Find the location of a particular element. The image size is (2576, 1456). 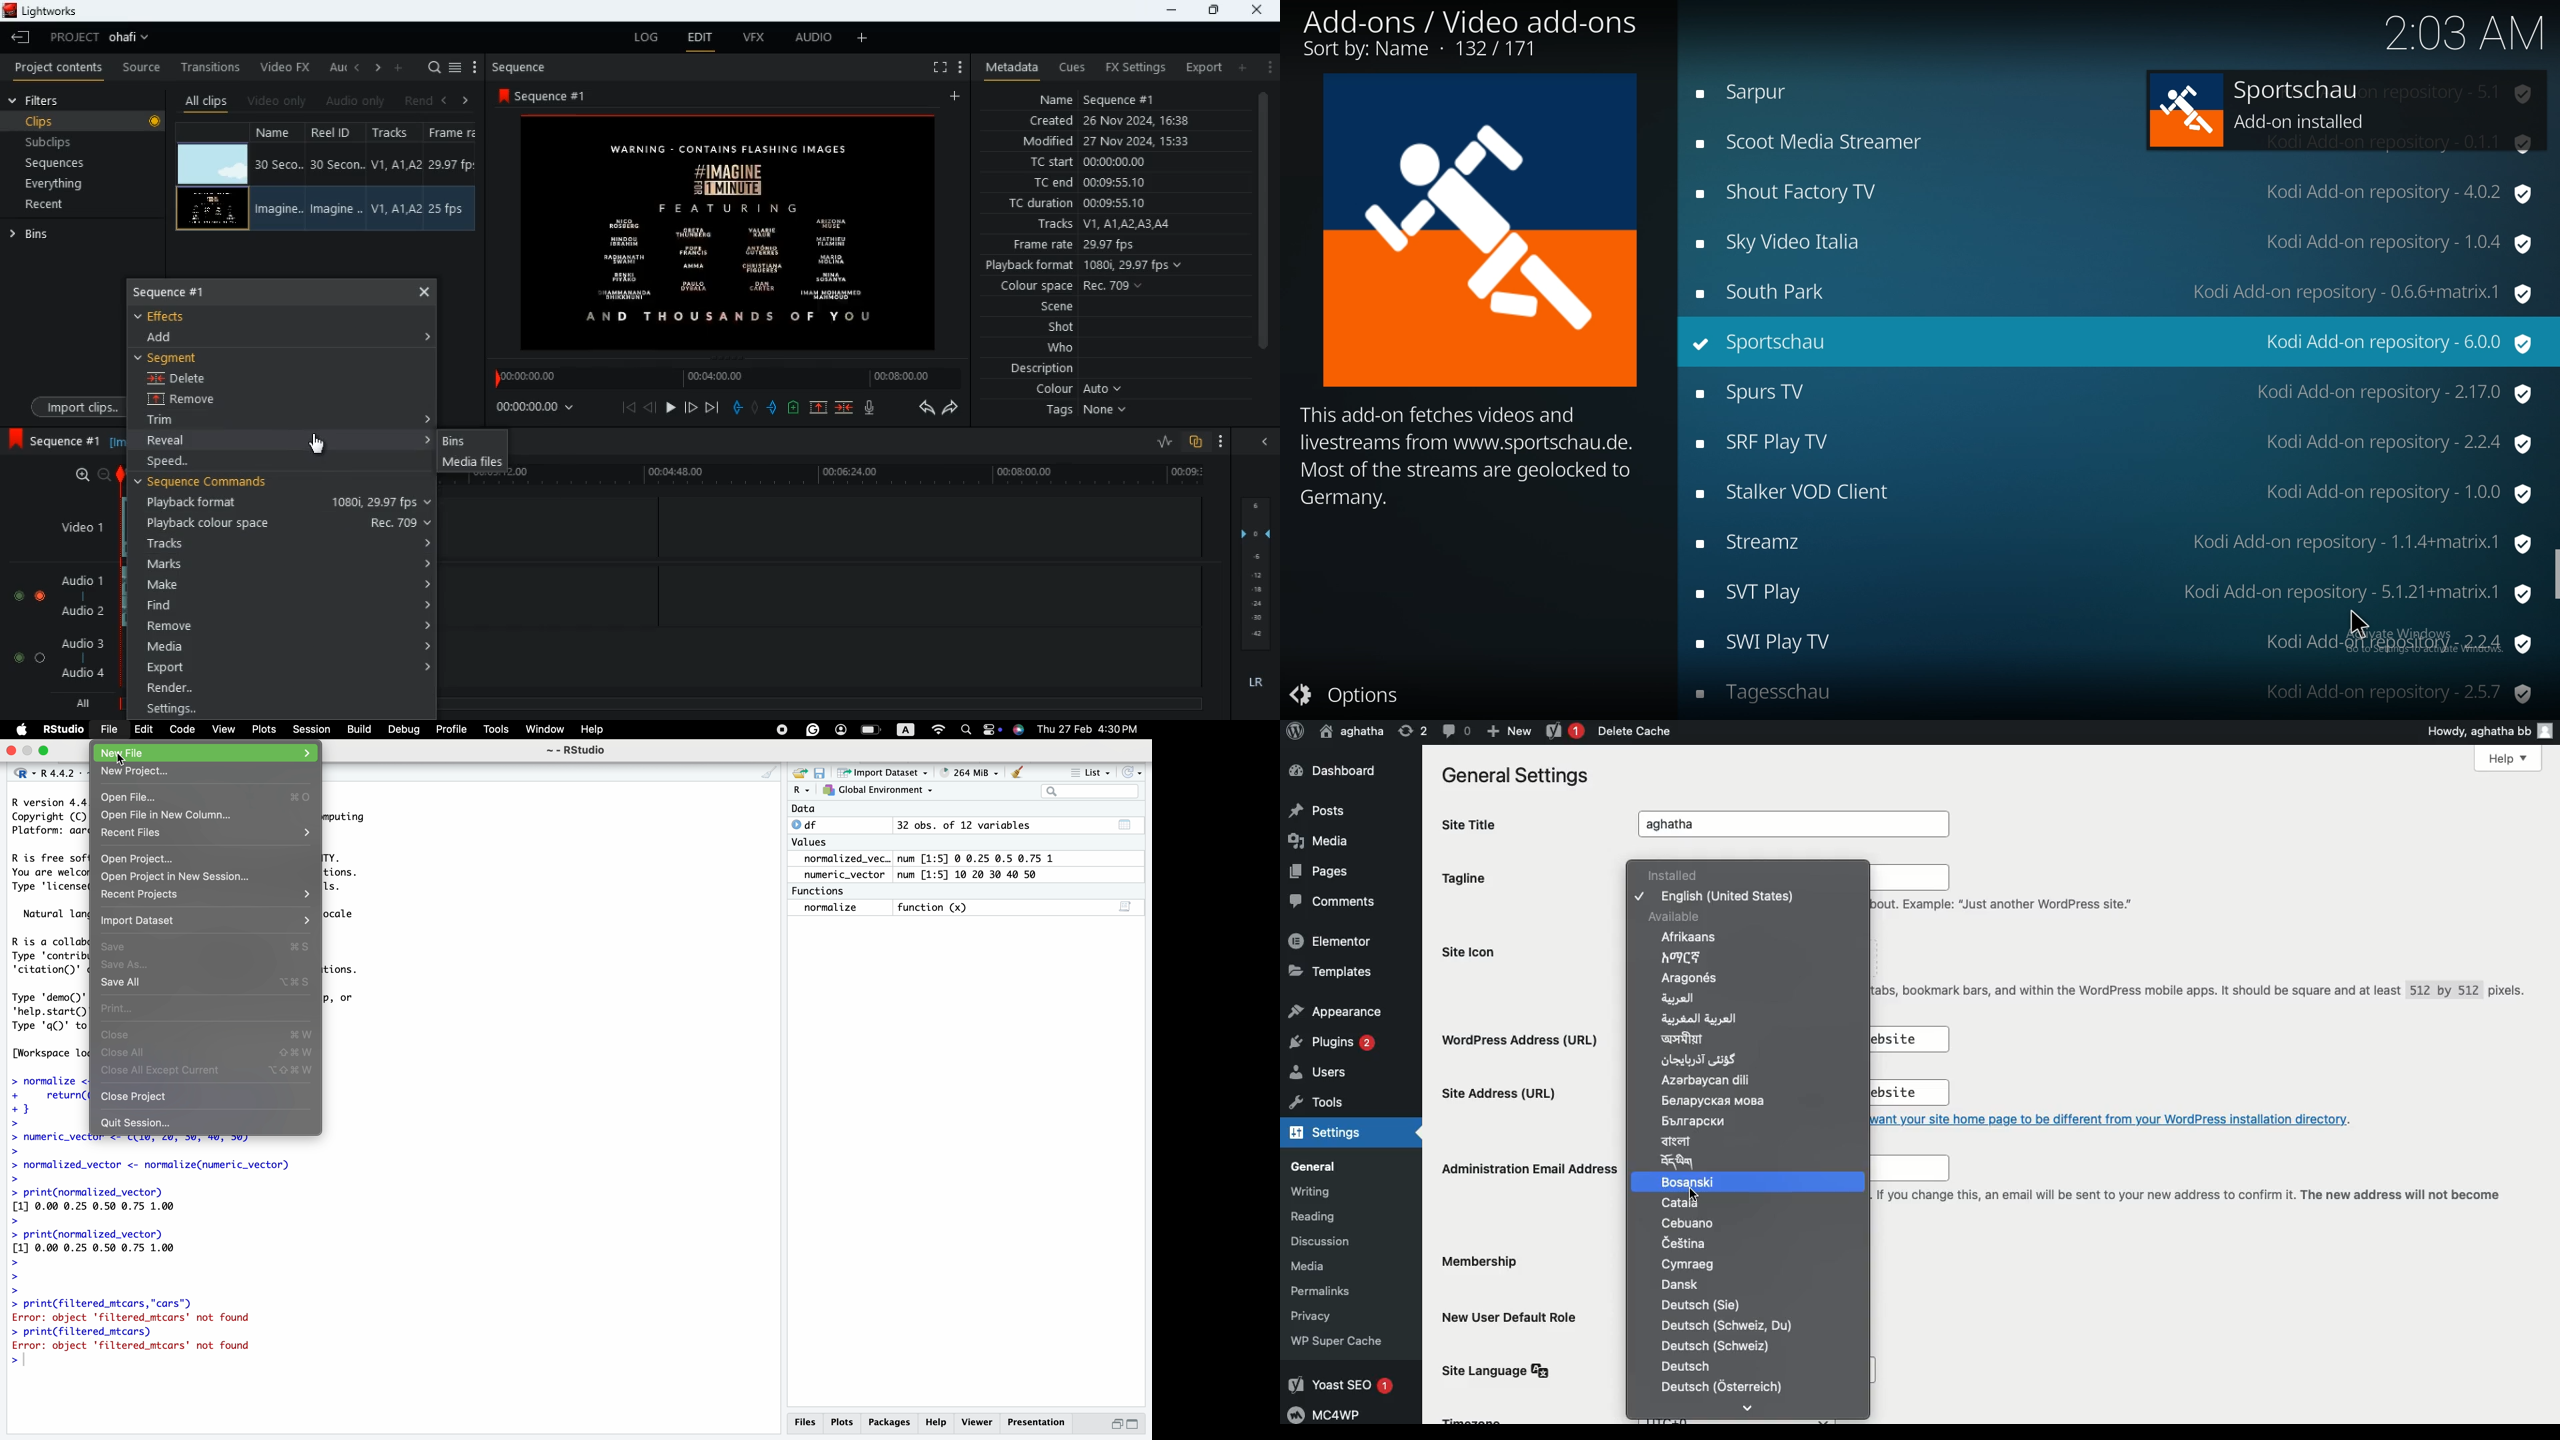

select language is located at coordinates (18, 773).